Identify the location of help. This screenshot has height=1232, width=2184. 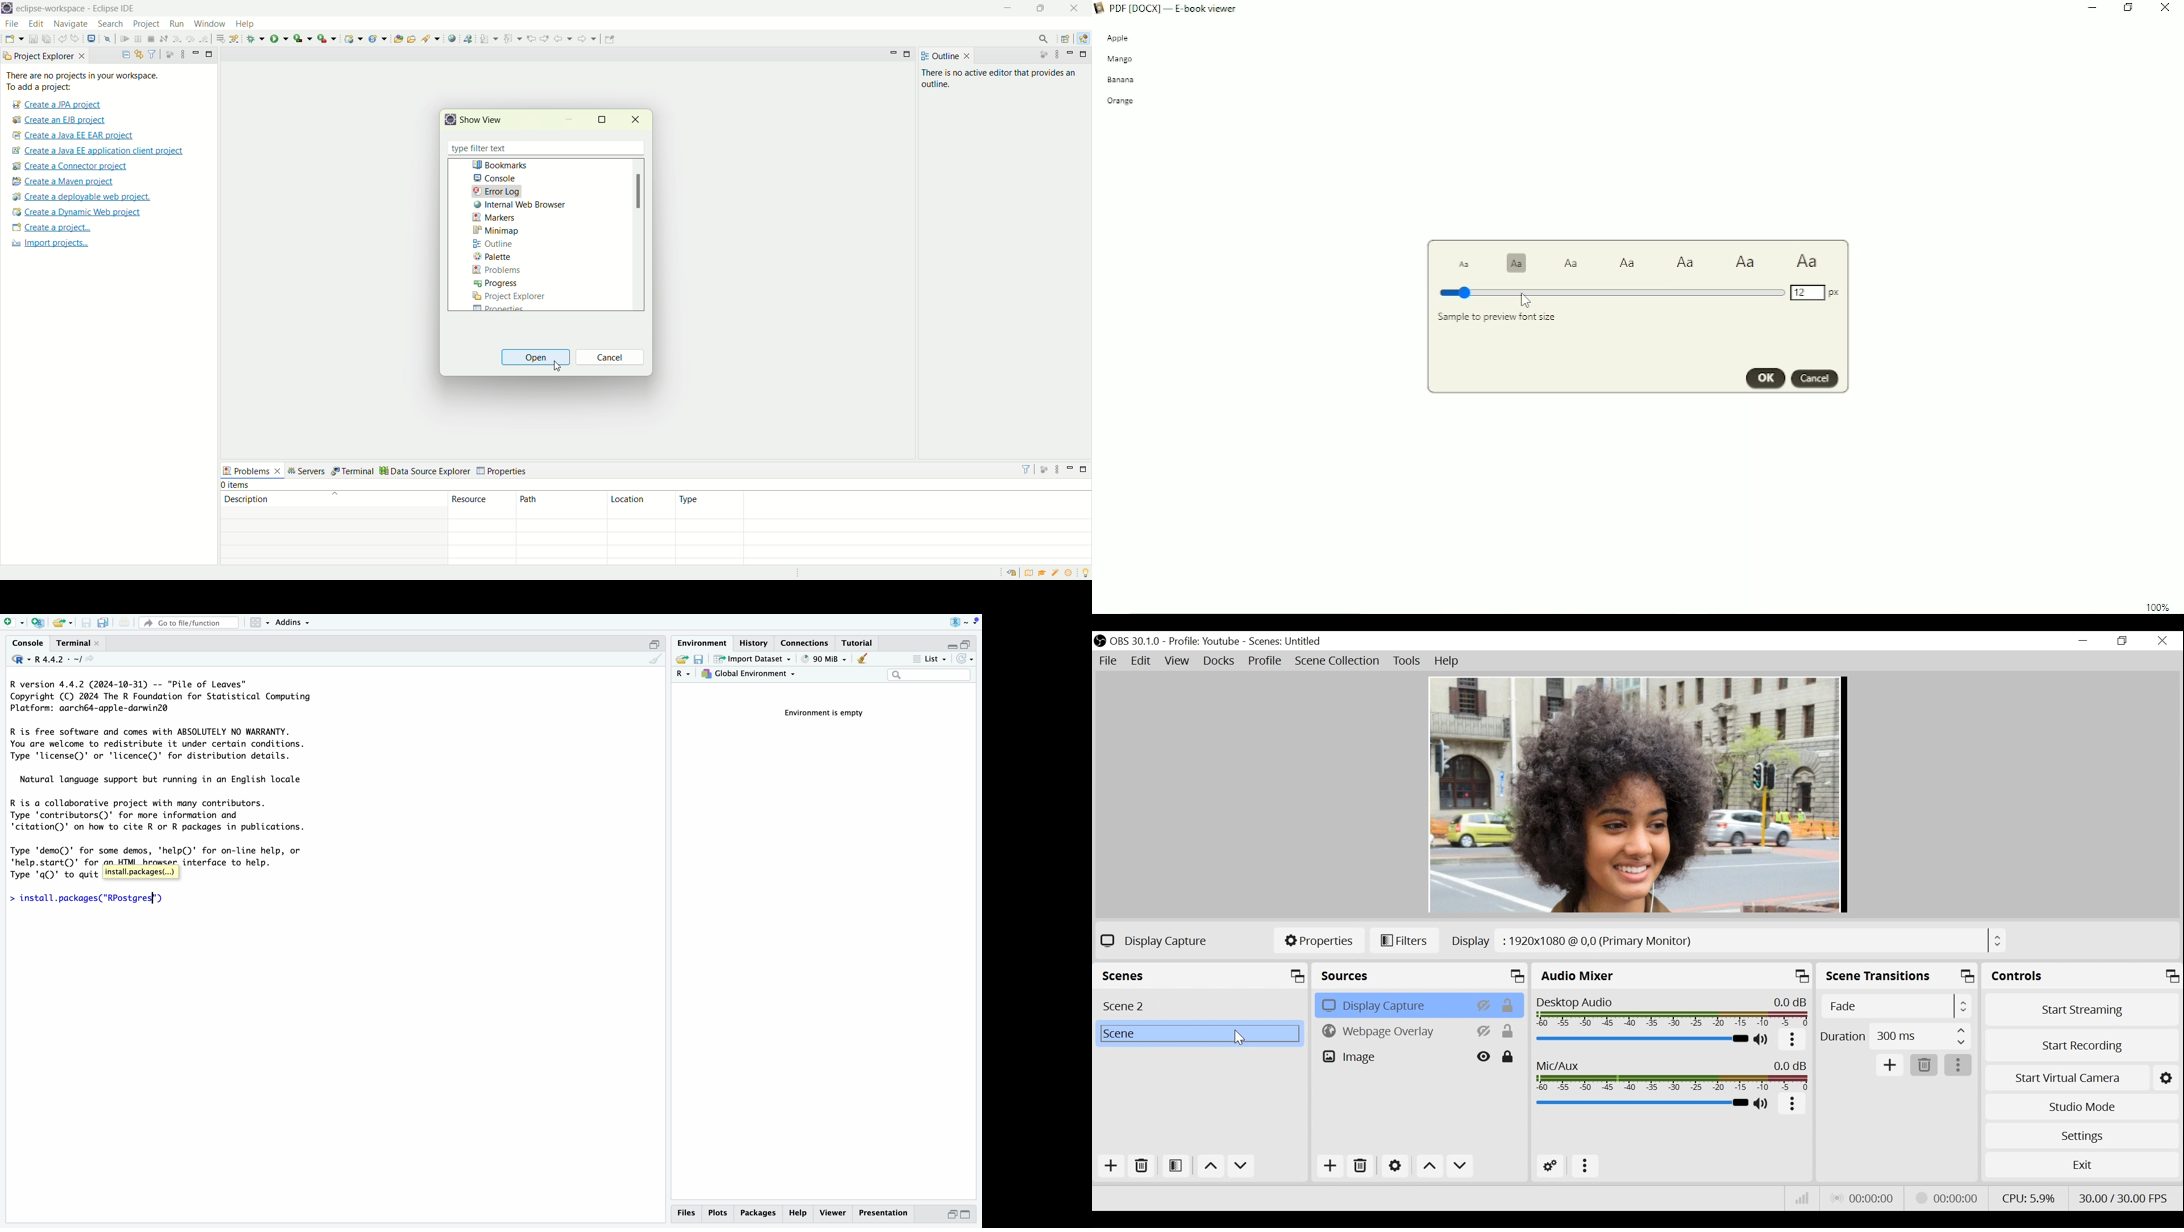
(798, 1214).